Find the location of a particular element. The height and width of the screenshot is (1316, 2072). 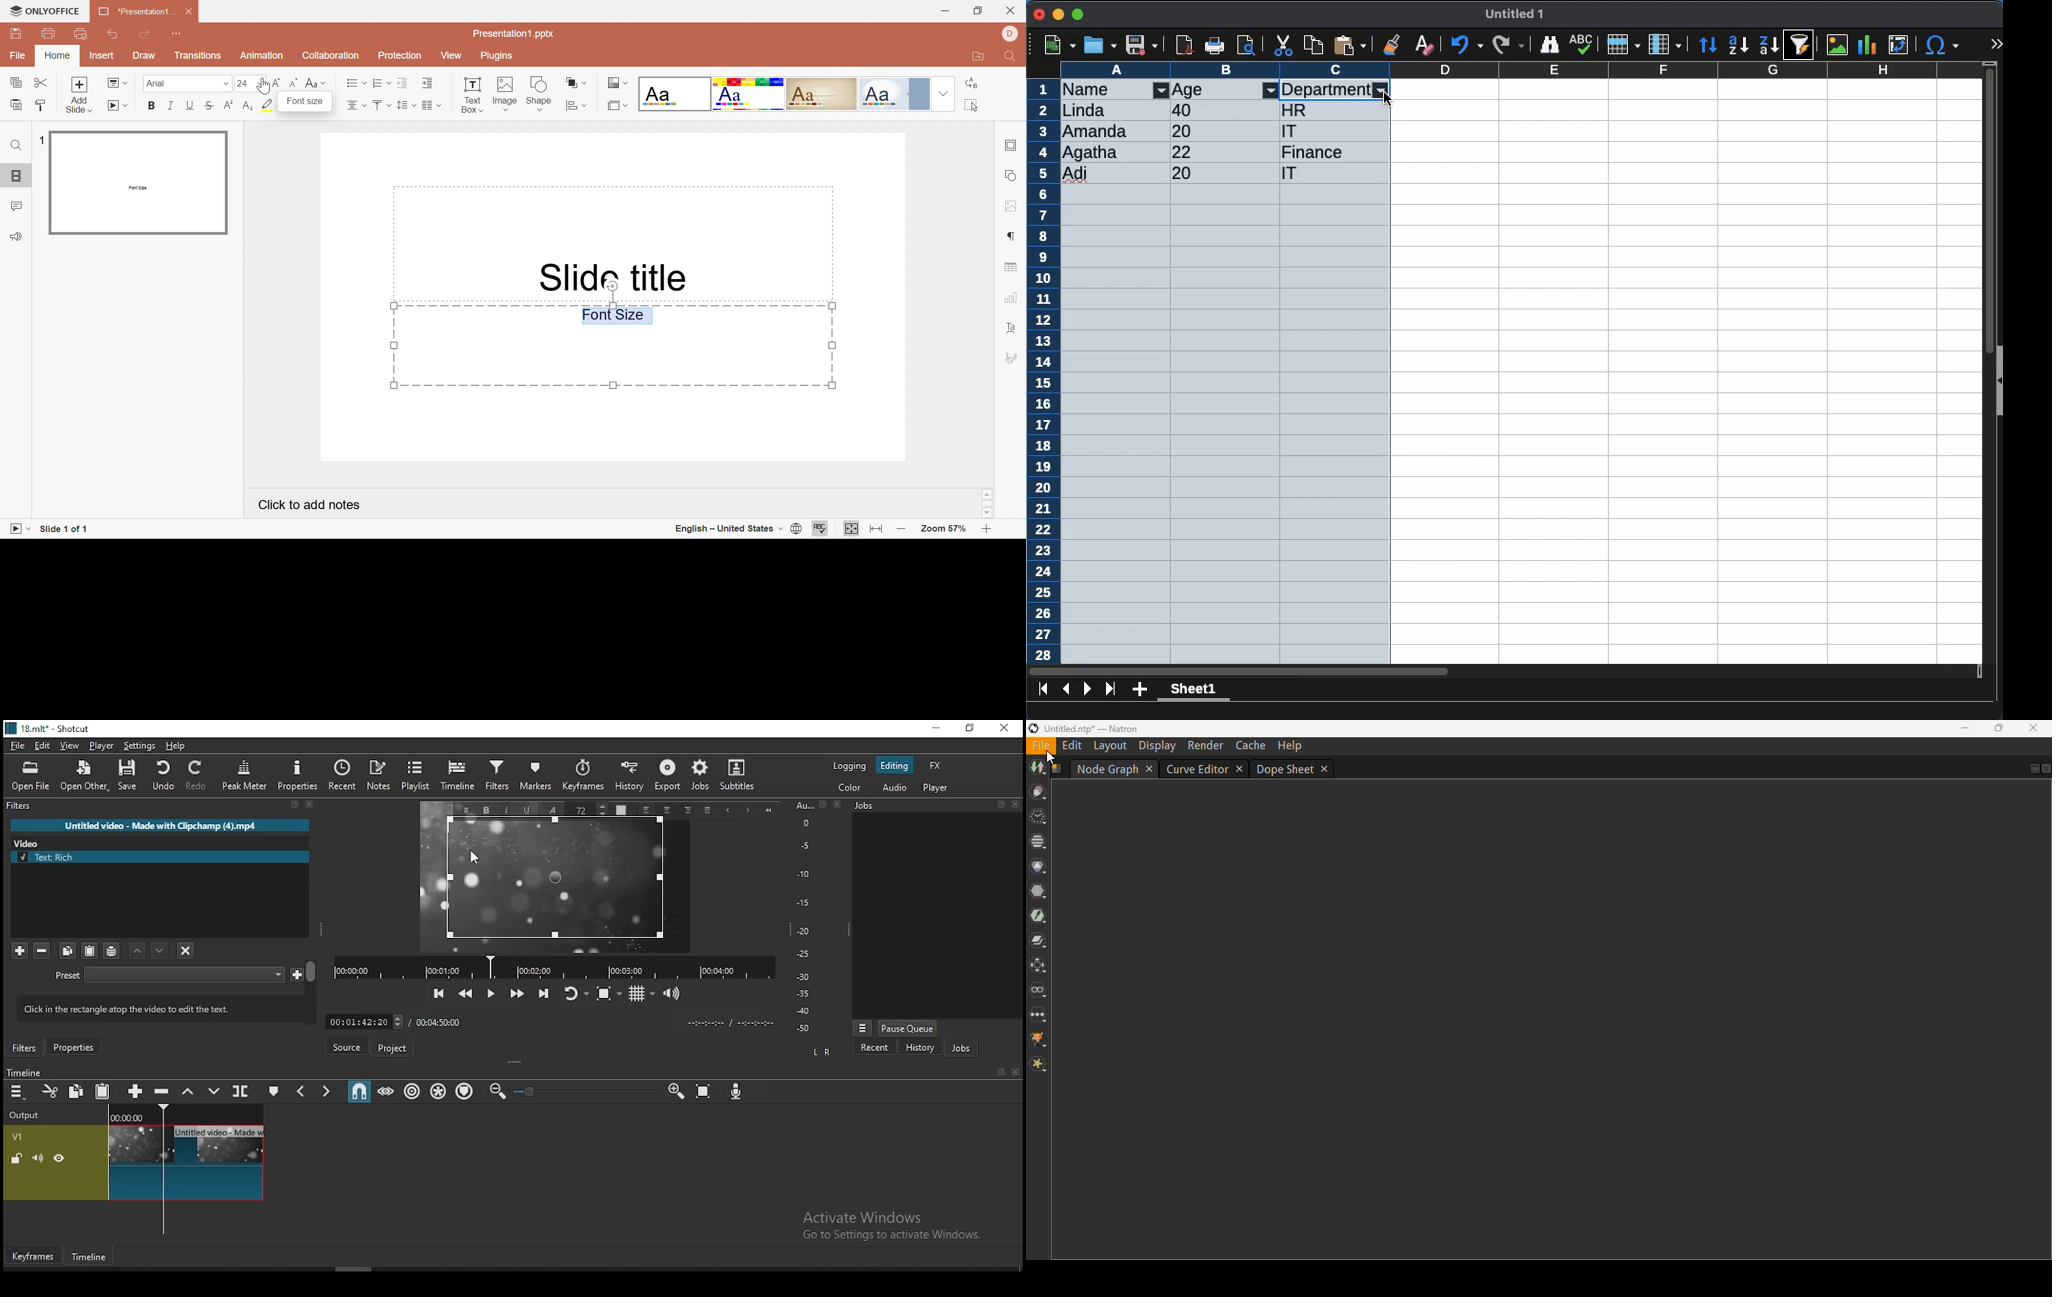

Cursor is located at coordinates (263, 87).